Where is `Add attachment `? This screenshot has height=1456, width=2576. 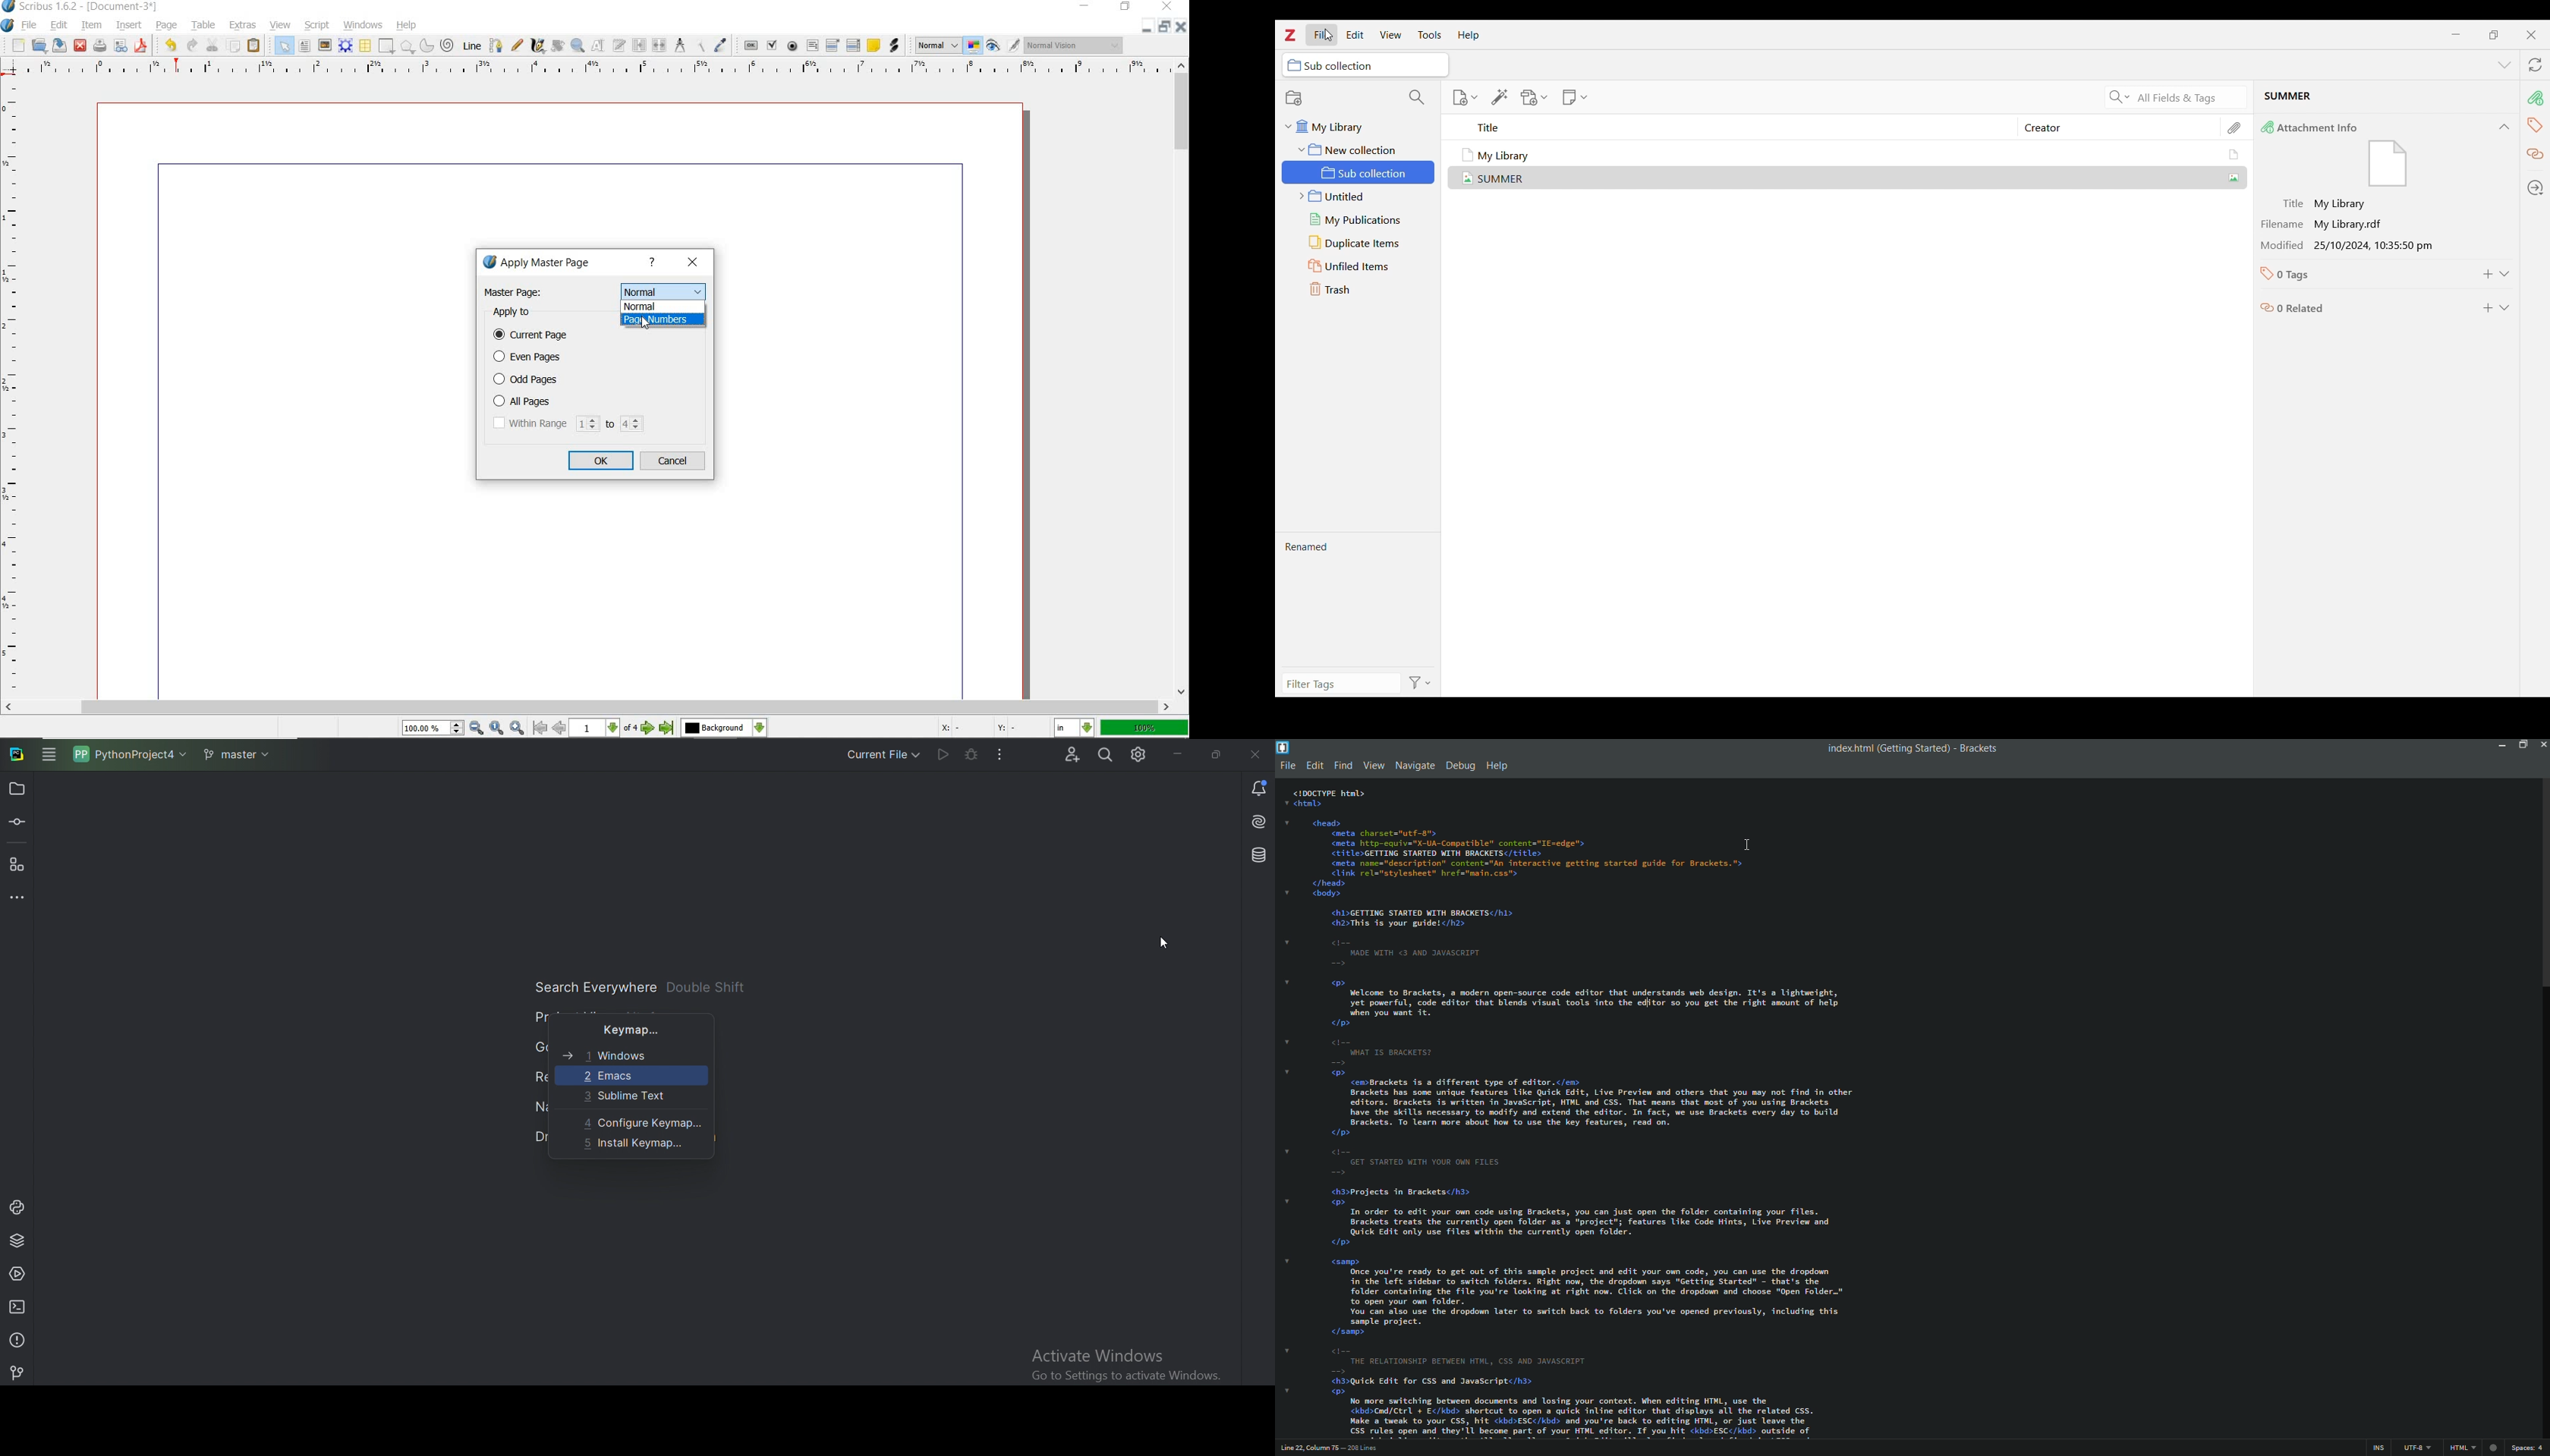 Add attachment  is located at coordinates (1535, 98).